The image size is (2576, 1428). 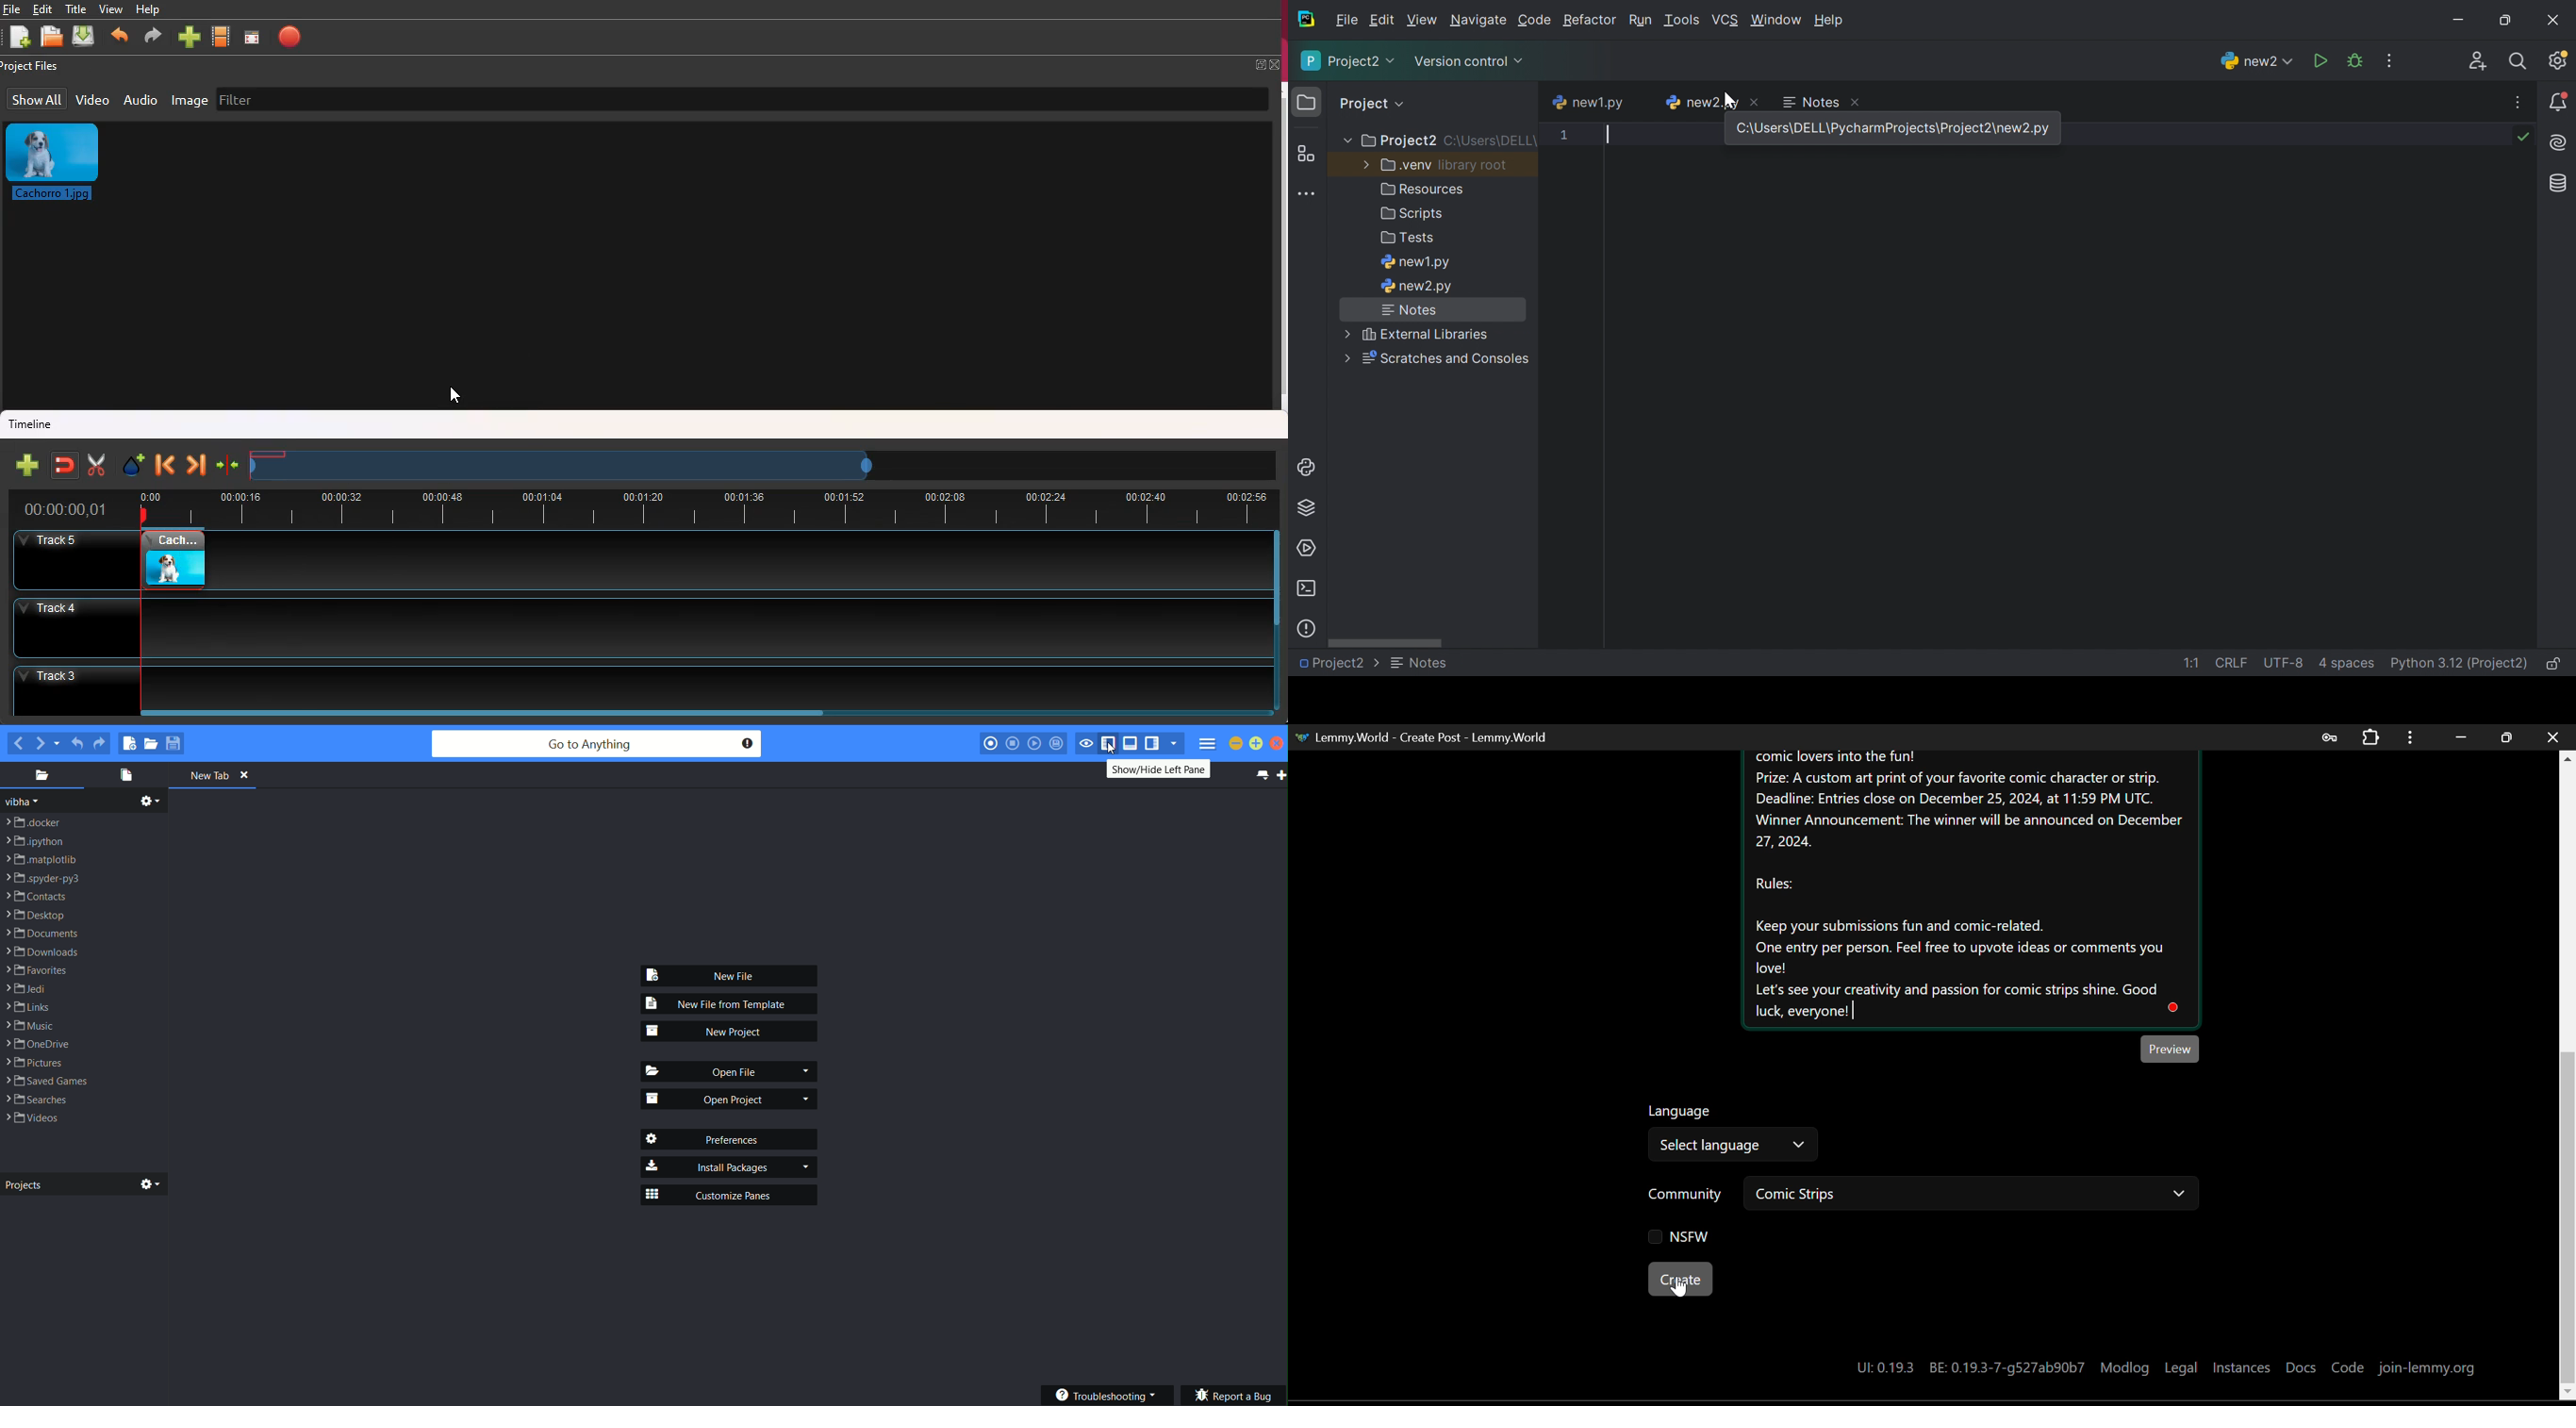 What do you see at coordinates (1265, 62) in the screenshot?
I see `fullscreen` at bounding box center [1265, 62].